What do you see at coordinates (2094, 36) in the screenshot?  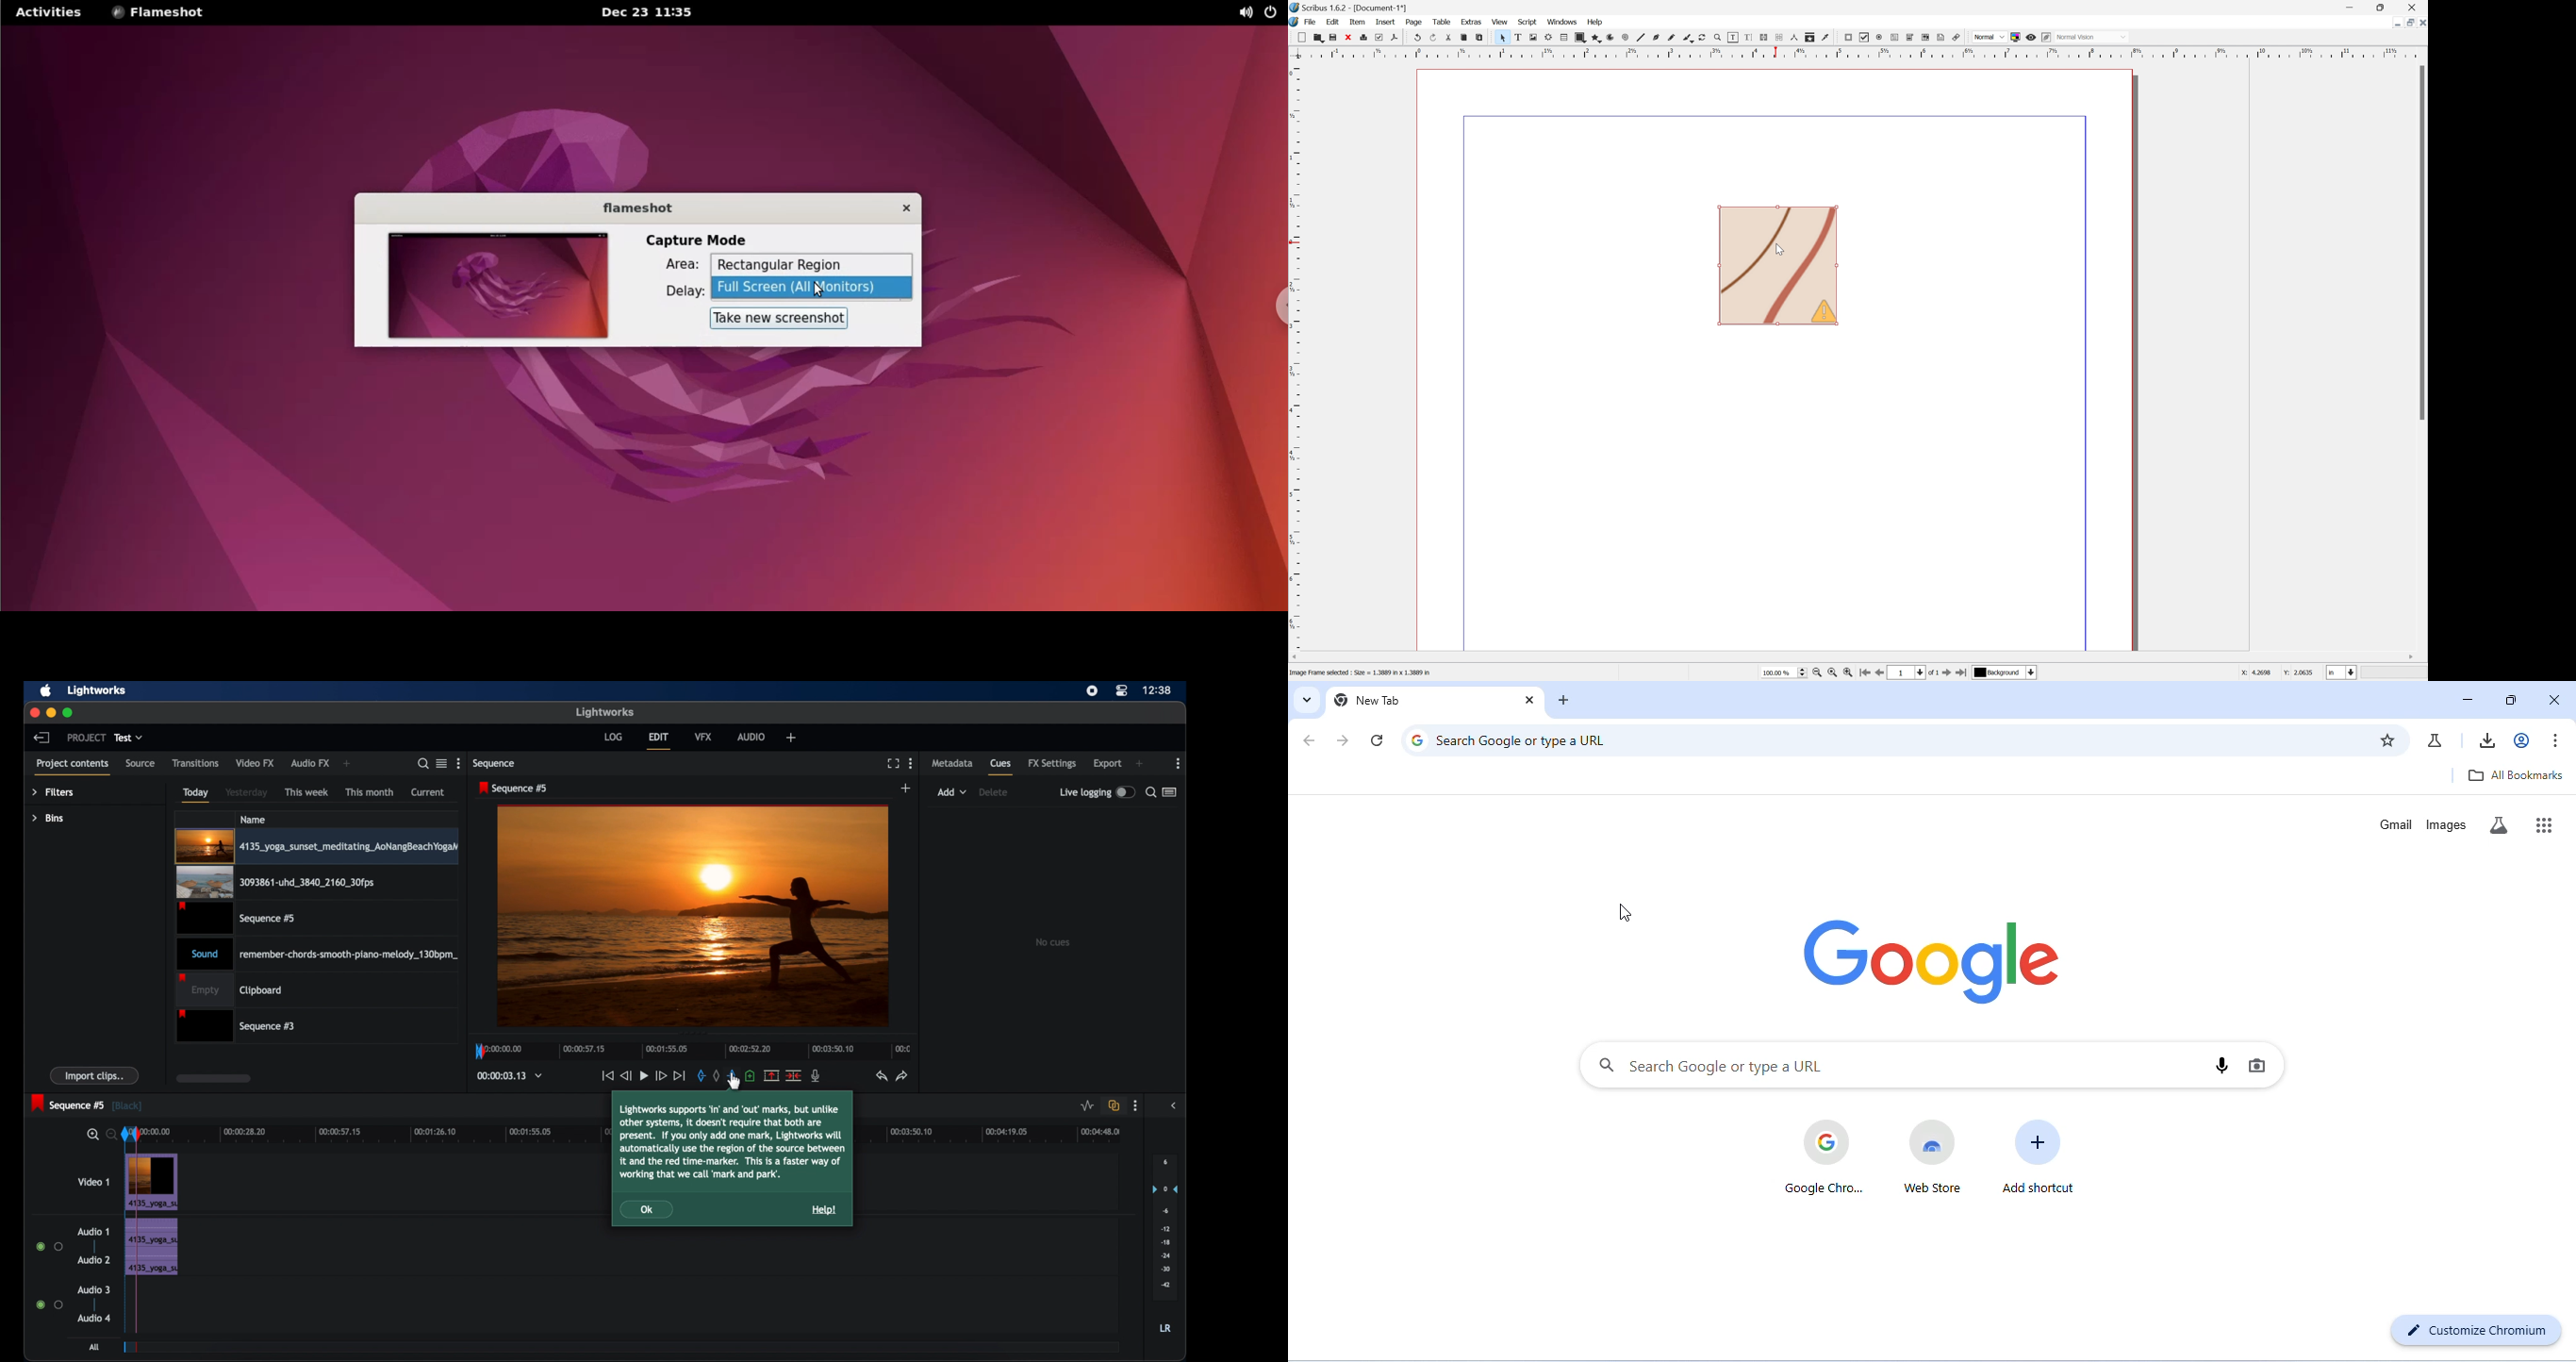 I see `Normal Vision` at bounding box center [2094, 36].